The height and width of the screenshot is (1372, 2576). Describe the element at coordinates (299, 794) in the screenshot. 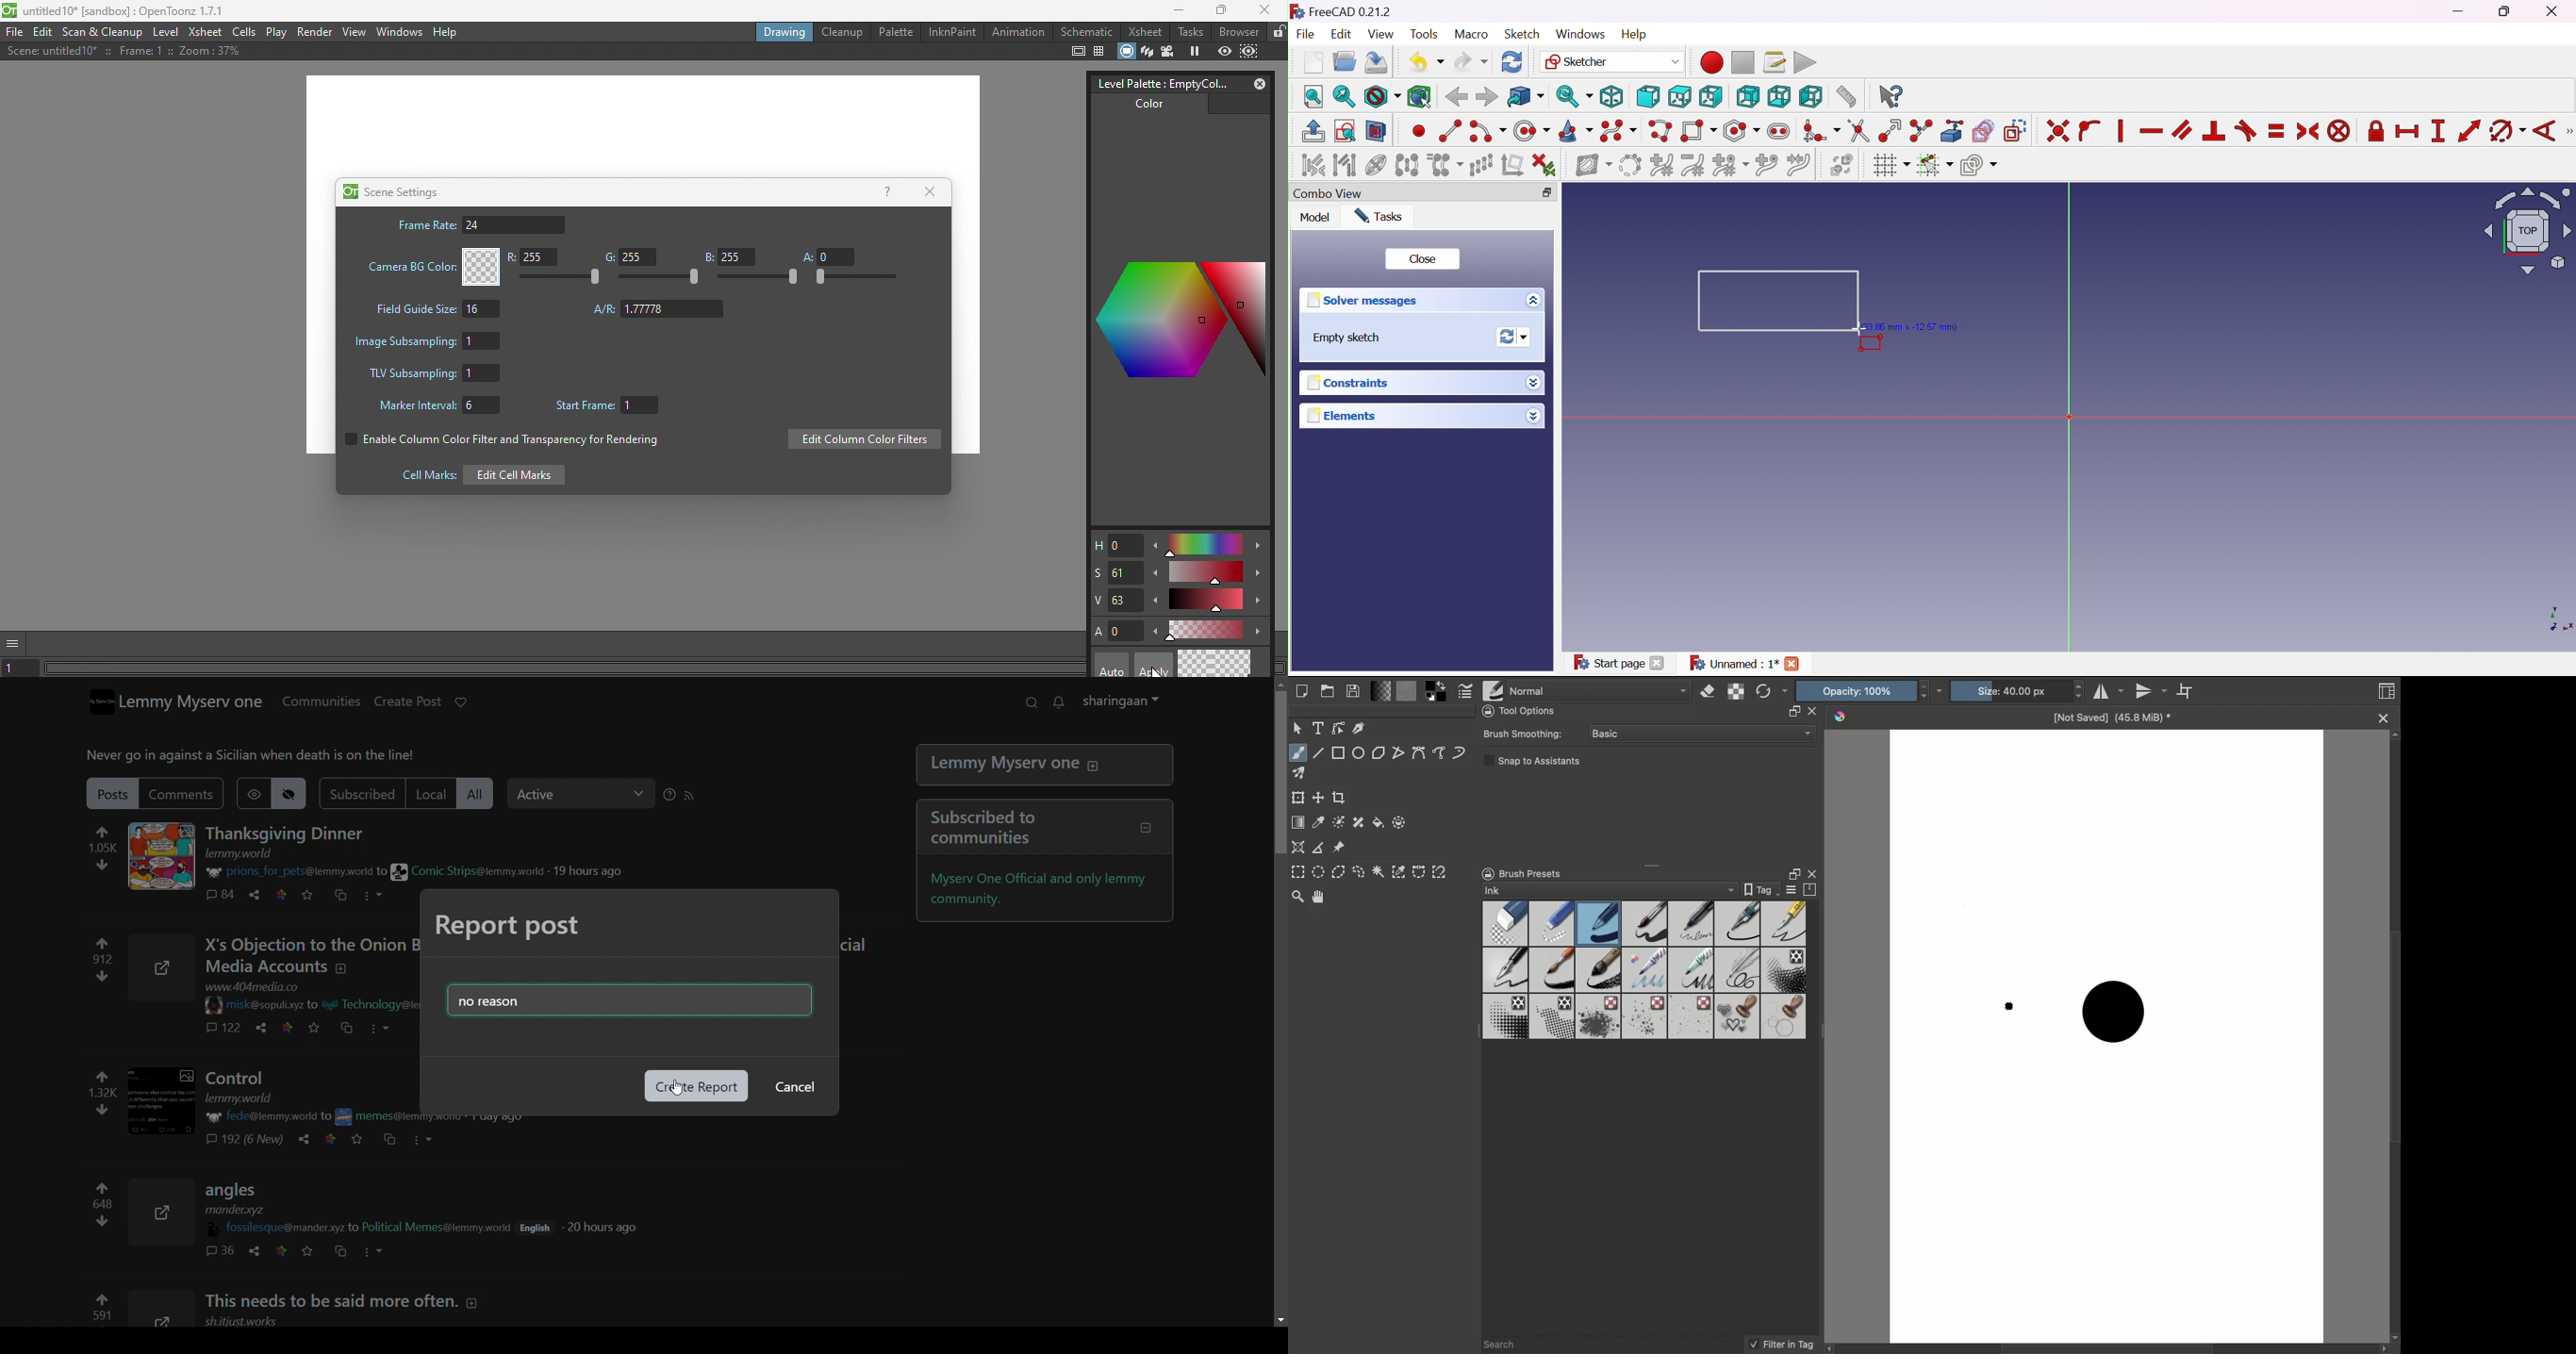

I see `hide posts` at that location.